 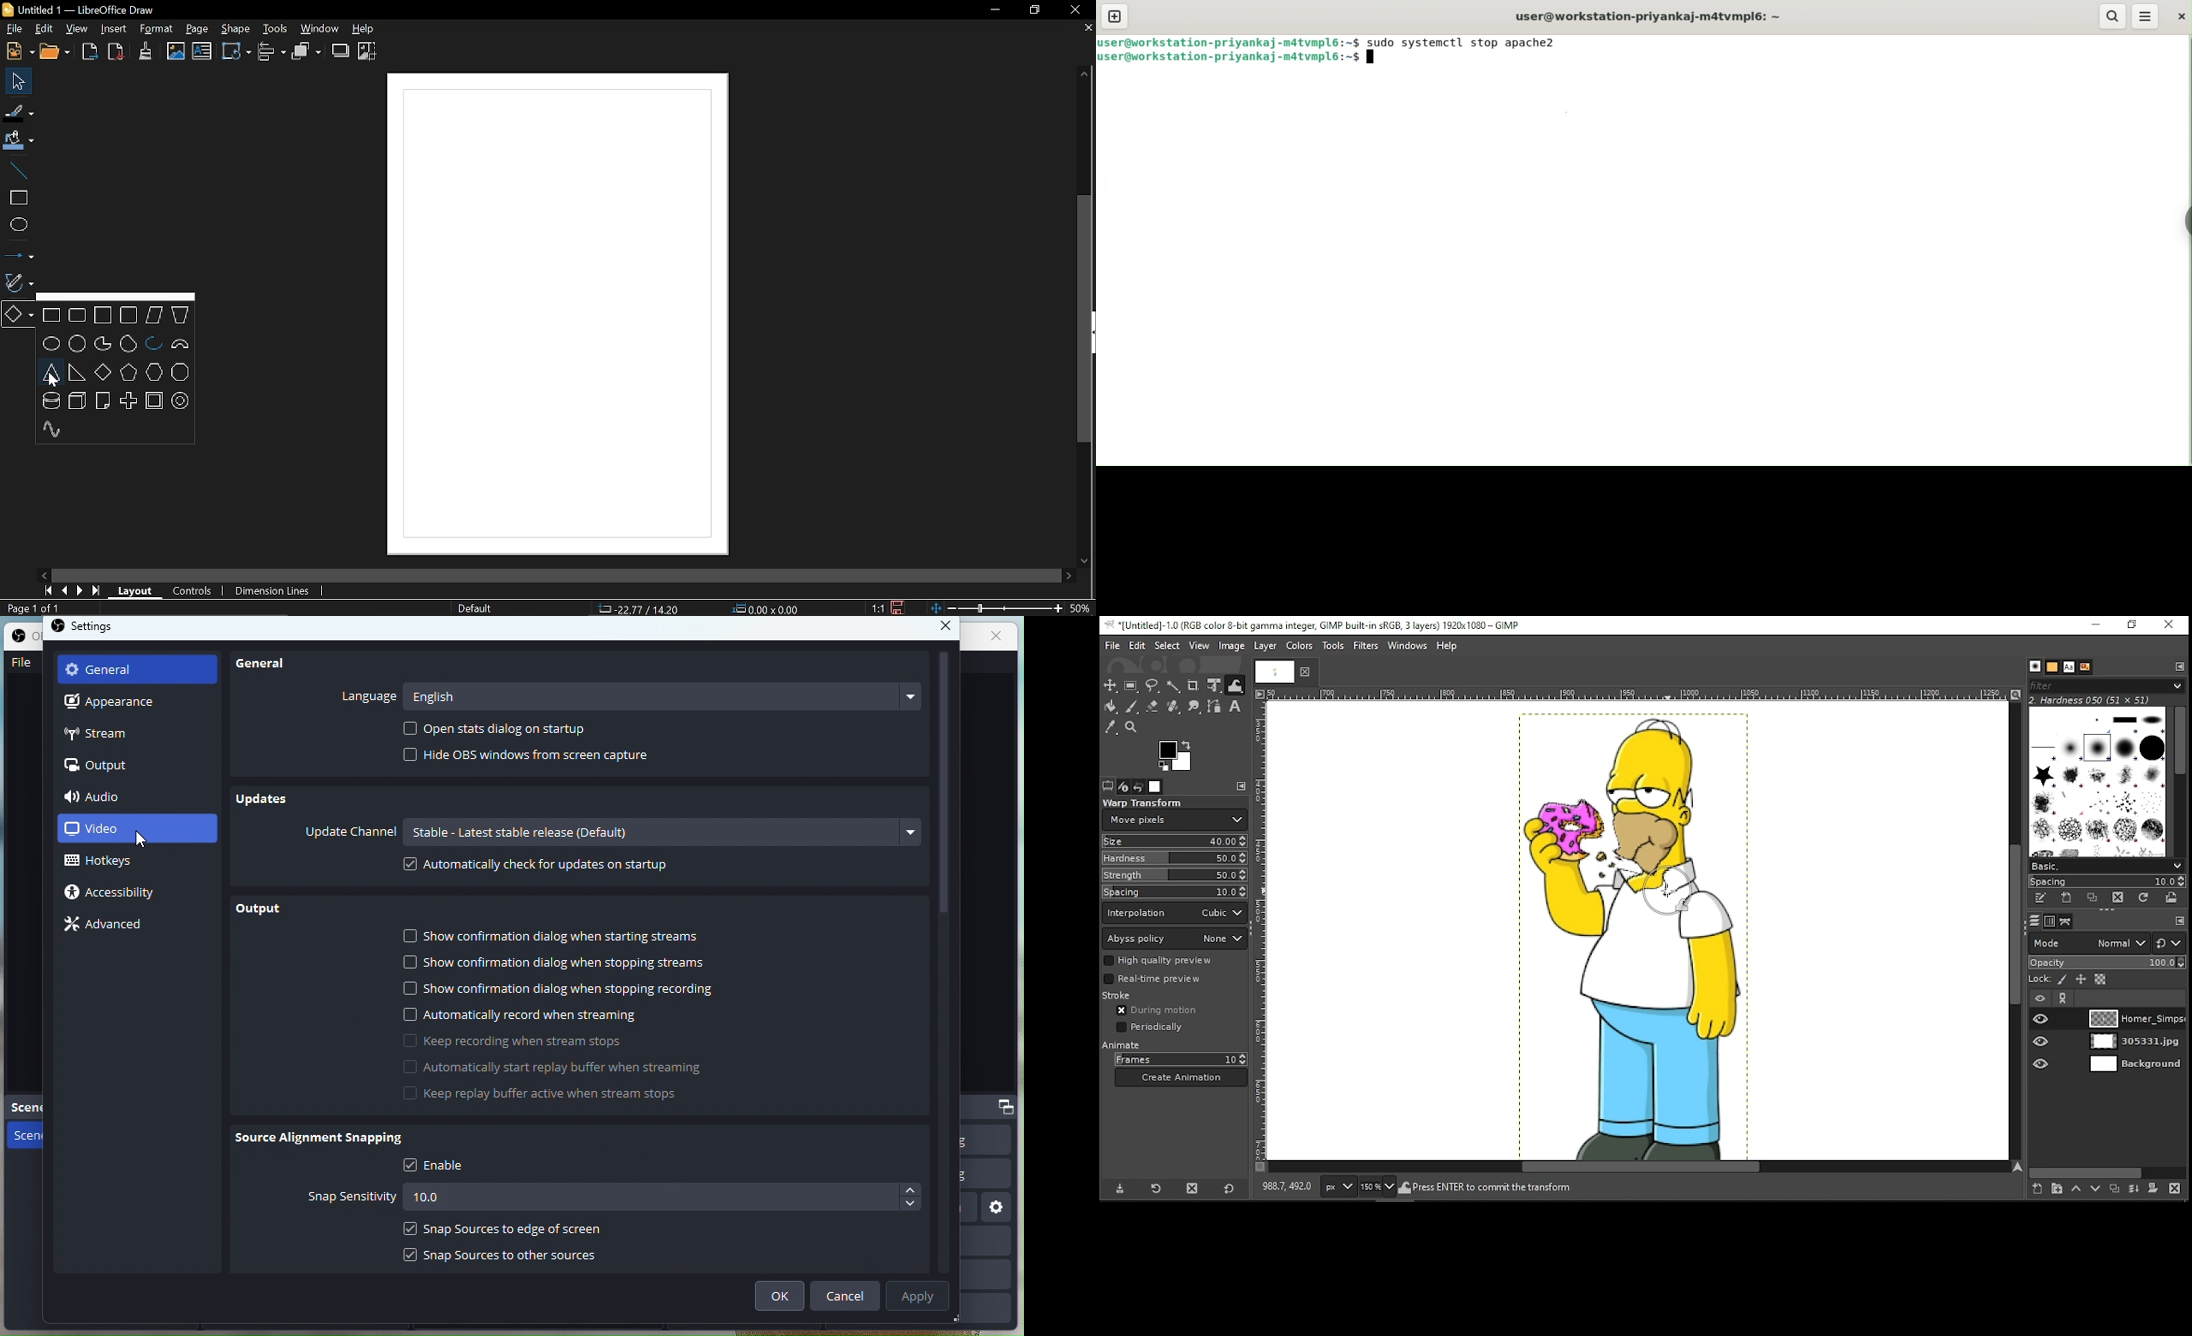 I want to click on move layer one step up, so click(x=2077, y=1191).